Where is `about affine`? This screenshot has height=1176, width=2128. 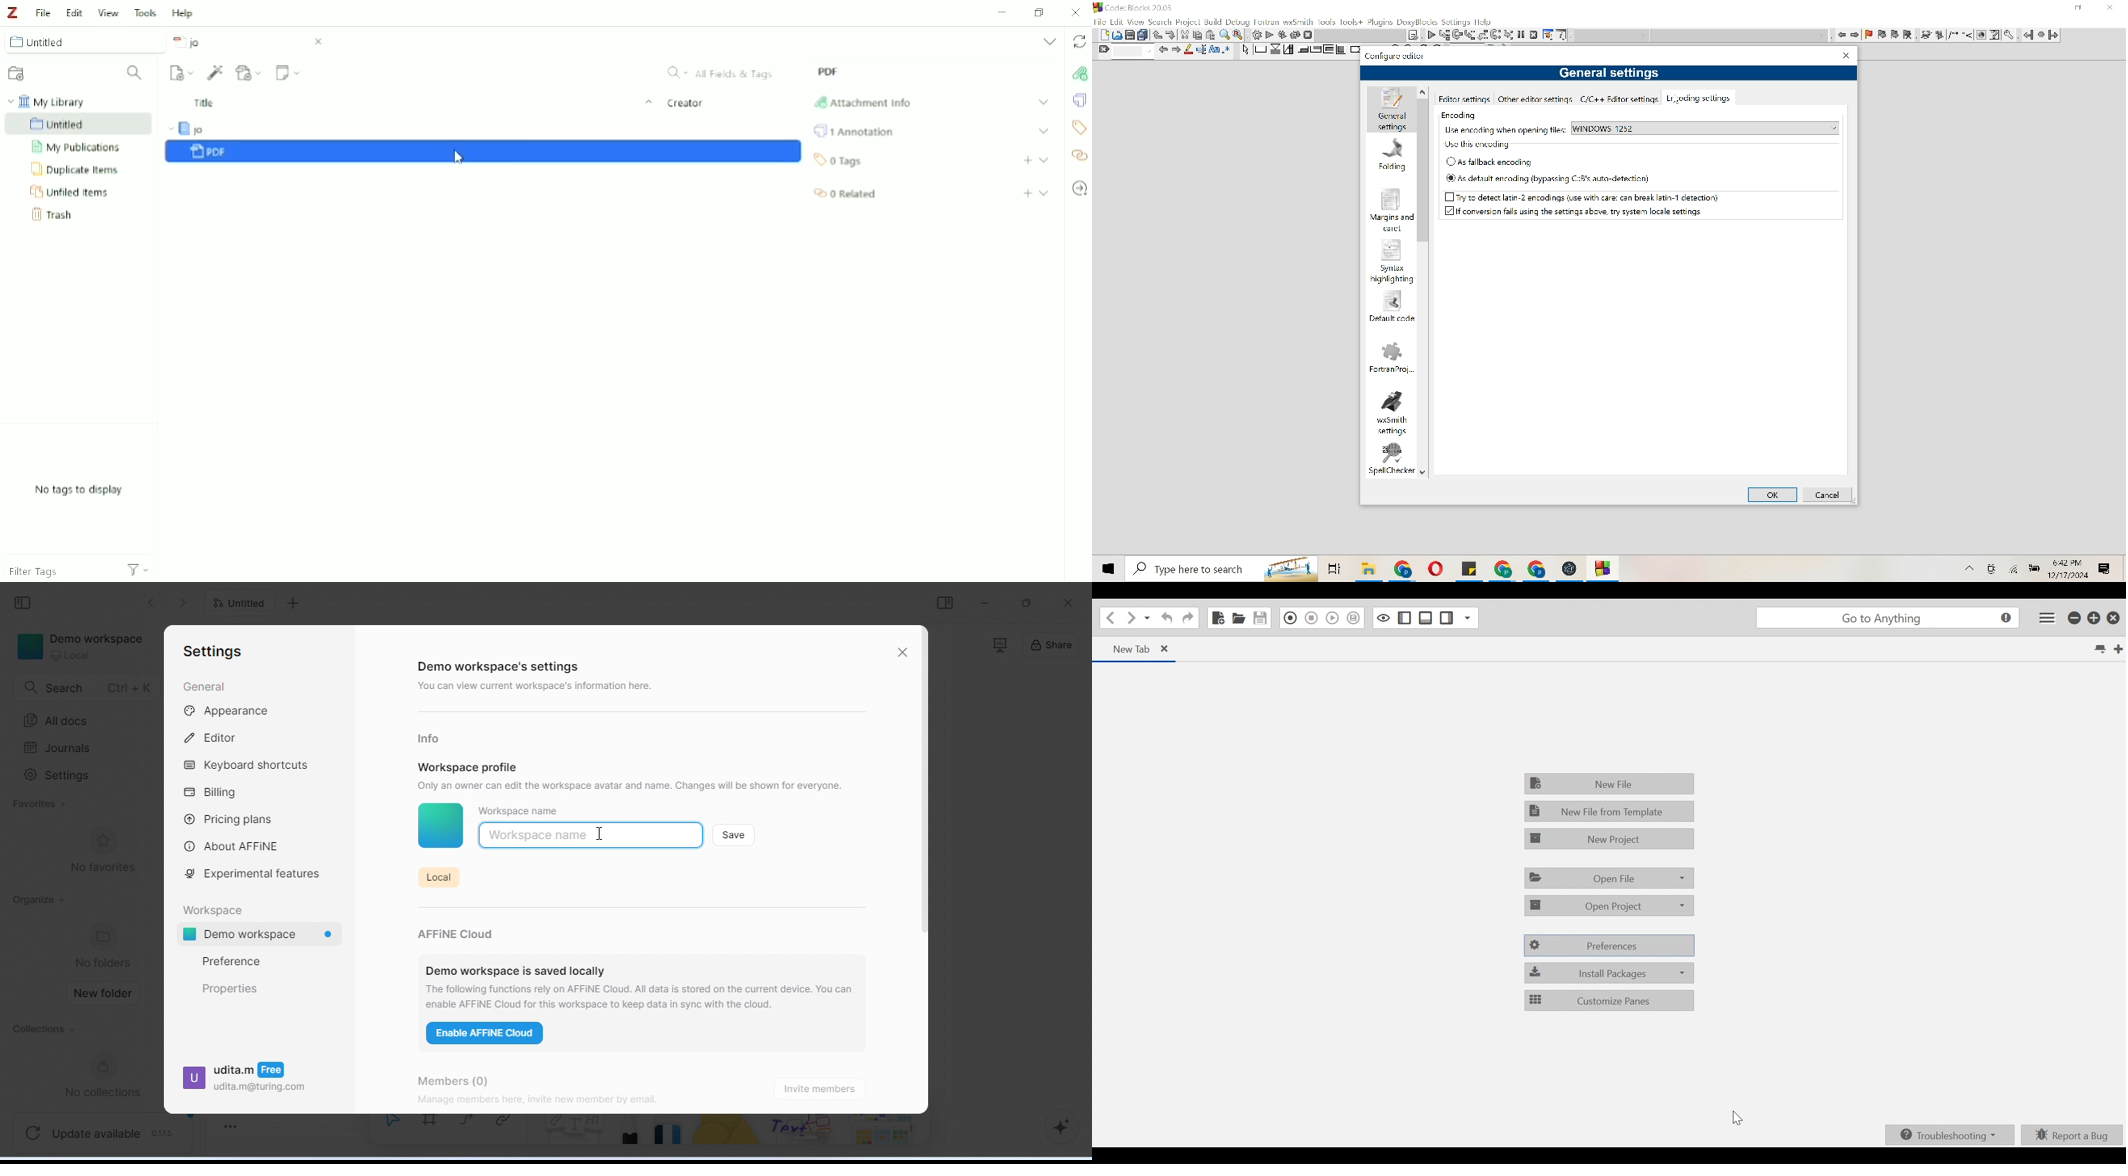 about affine is located at coordinates (234, 846).